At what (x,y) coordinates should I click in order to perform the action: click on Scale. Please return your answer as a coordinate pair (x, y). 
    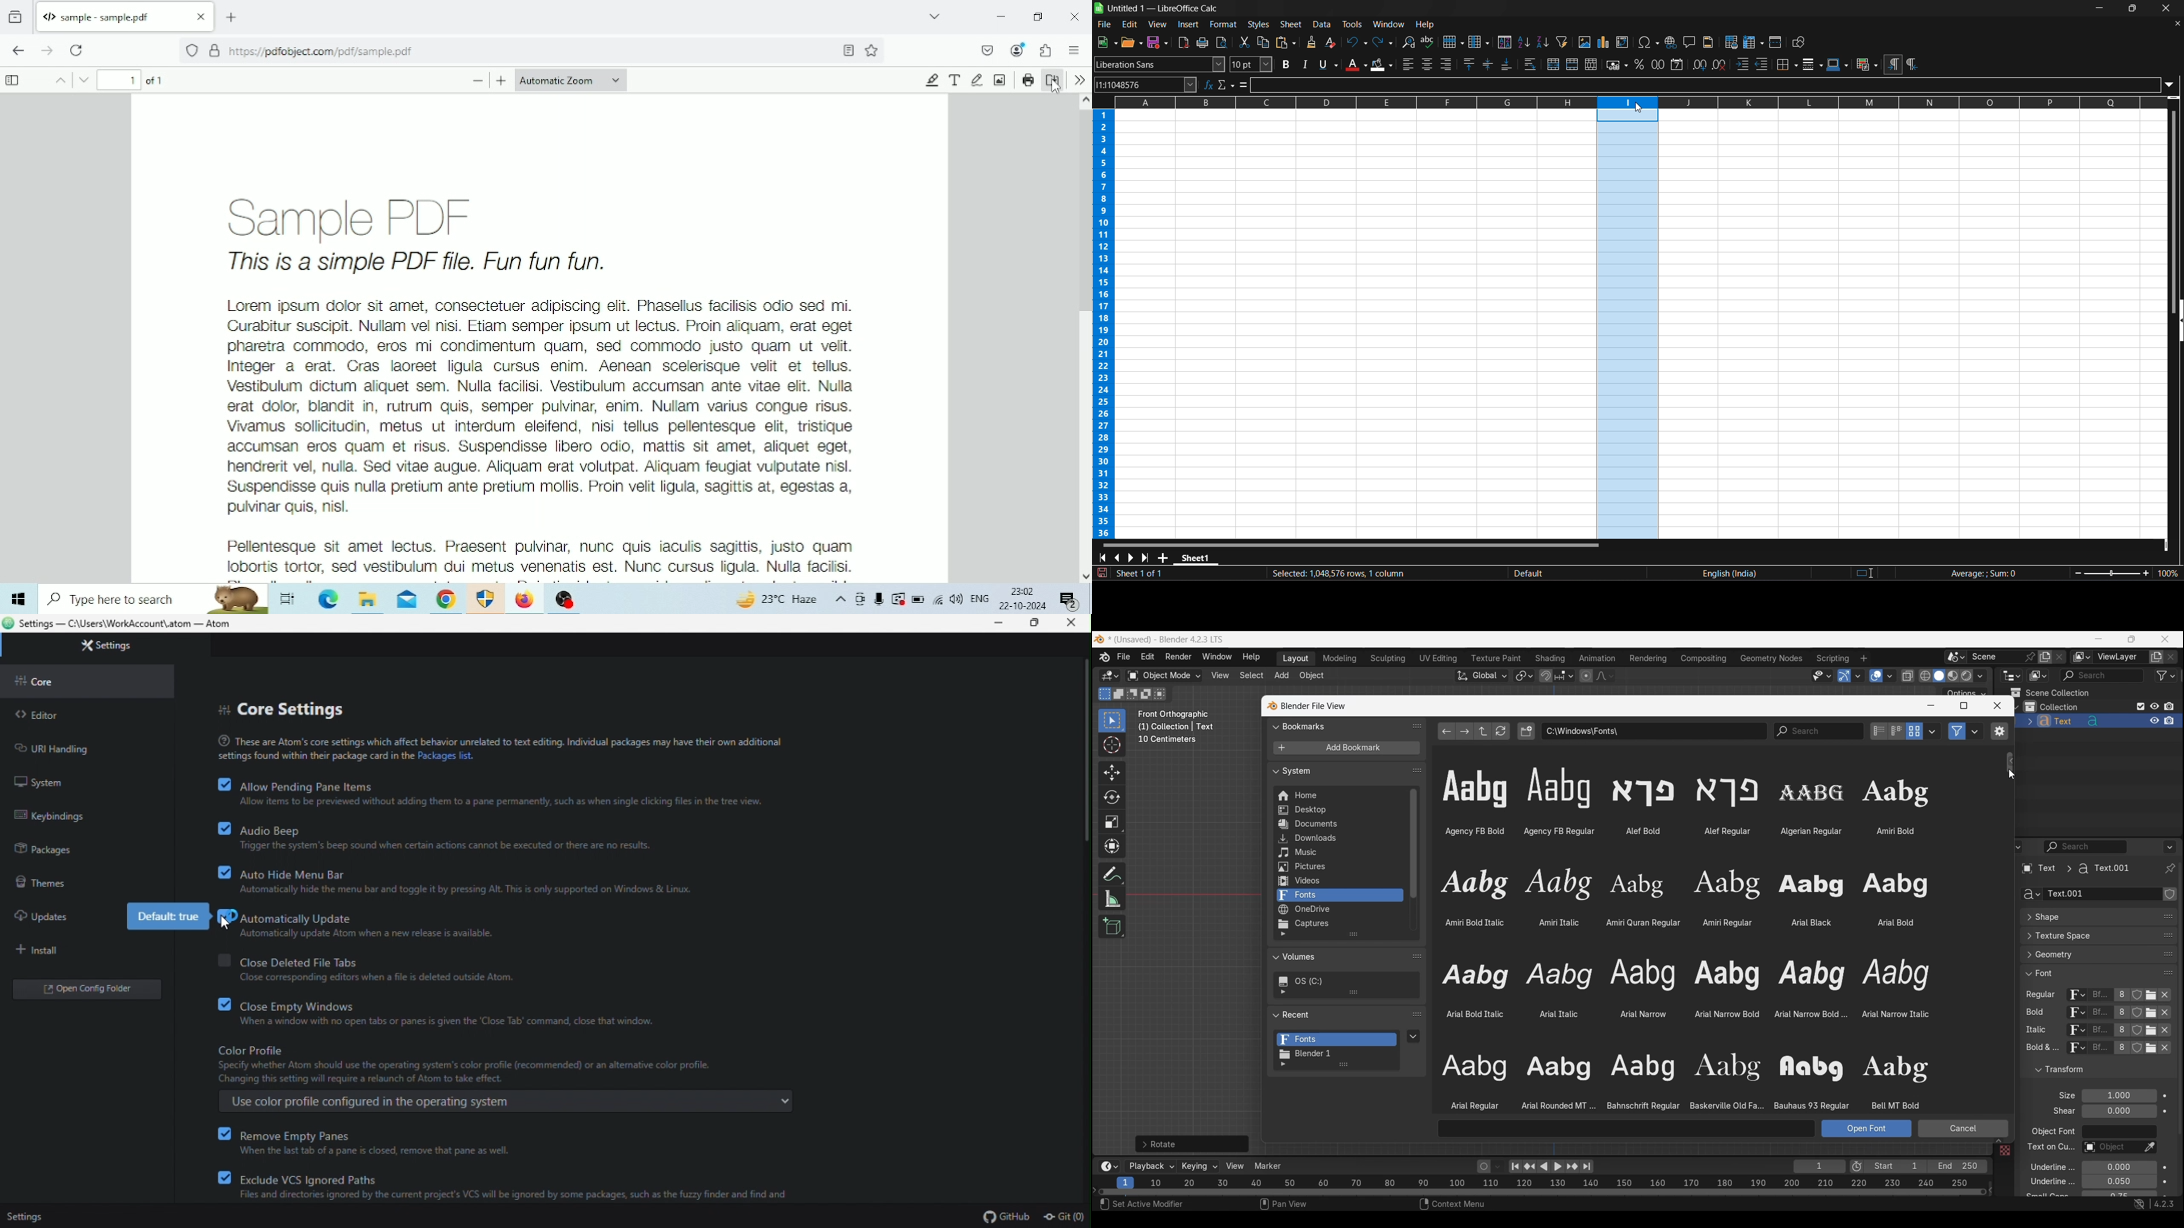
    Looking at the image, I should click on (1112, 822).